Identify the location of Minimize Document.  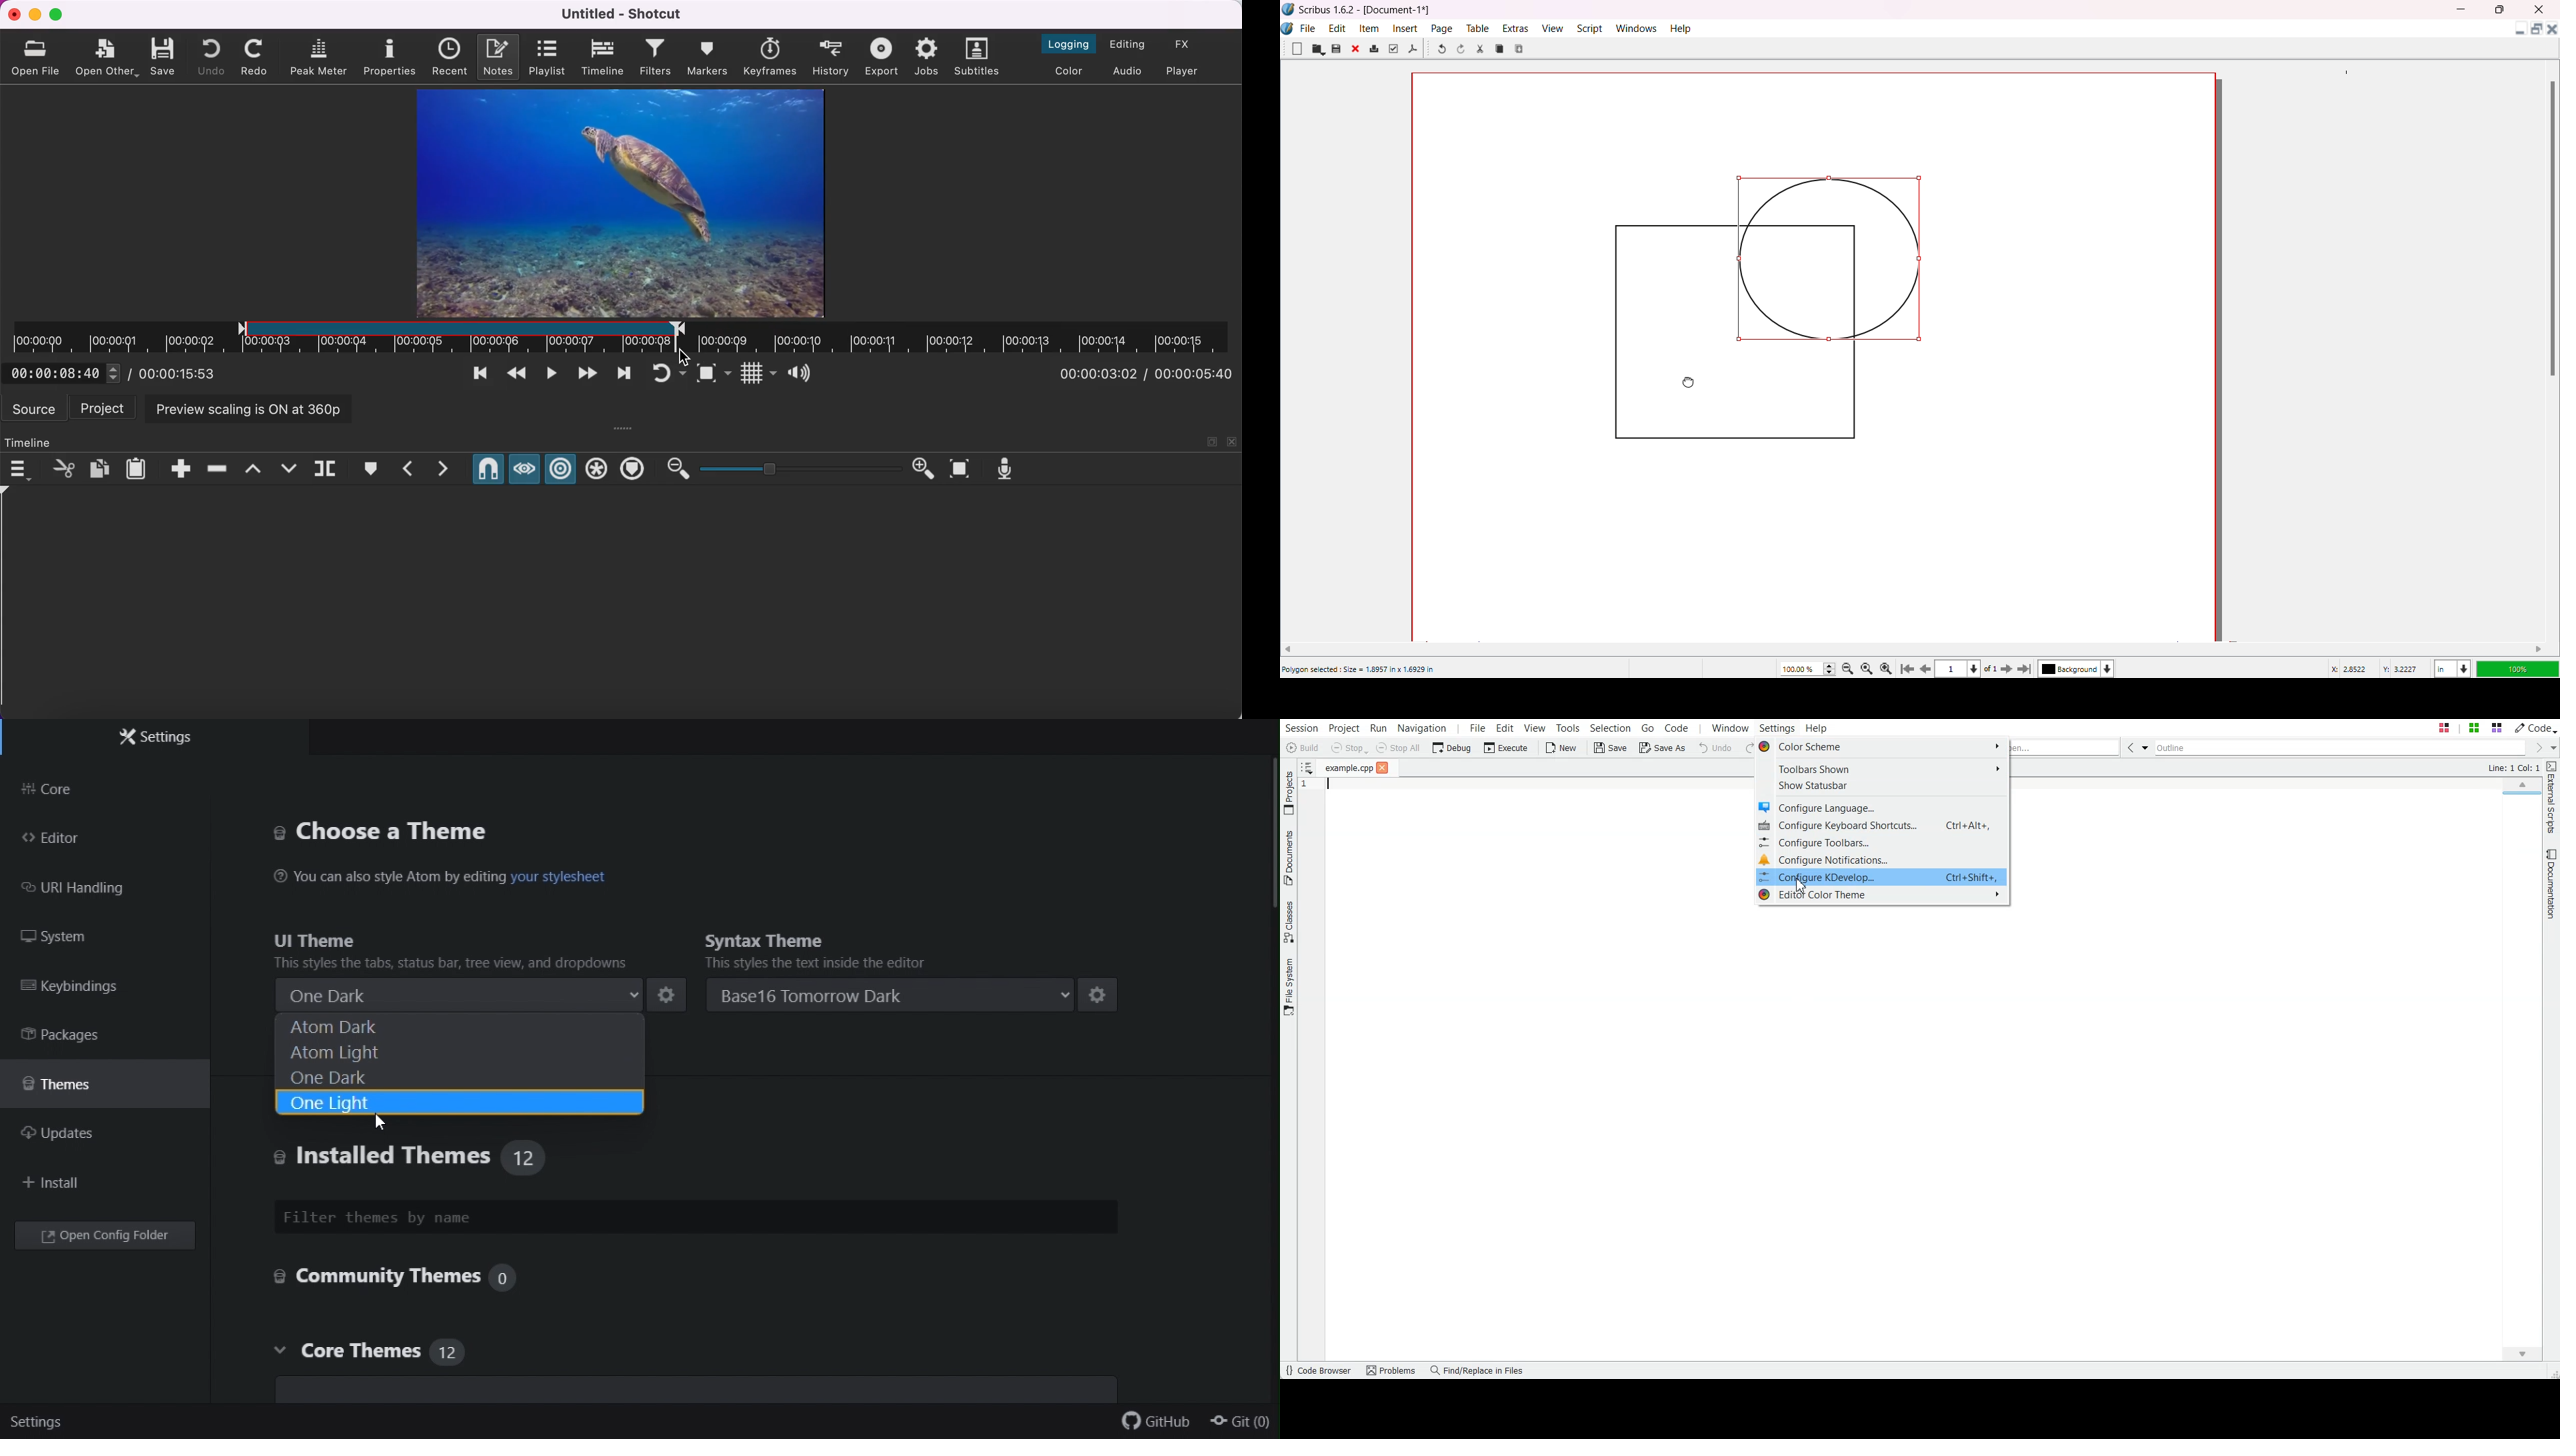
(2517, 31).